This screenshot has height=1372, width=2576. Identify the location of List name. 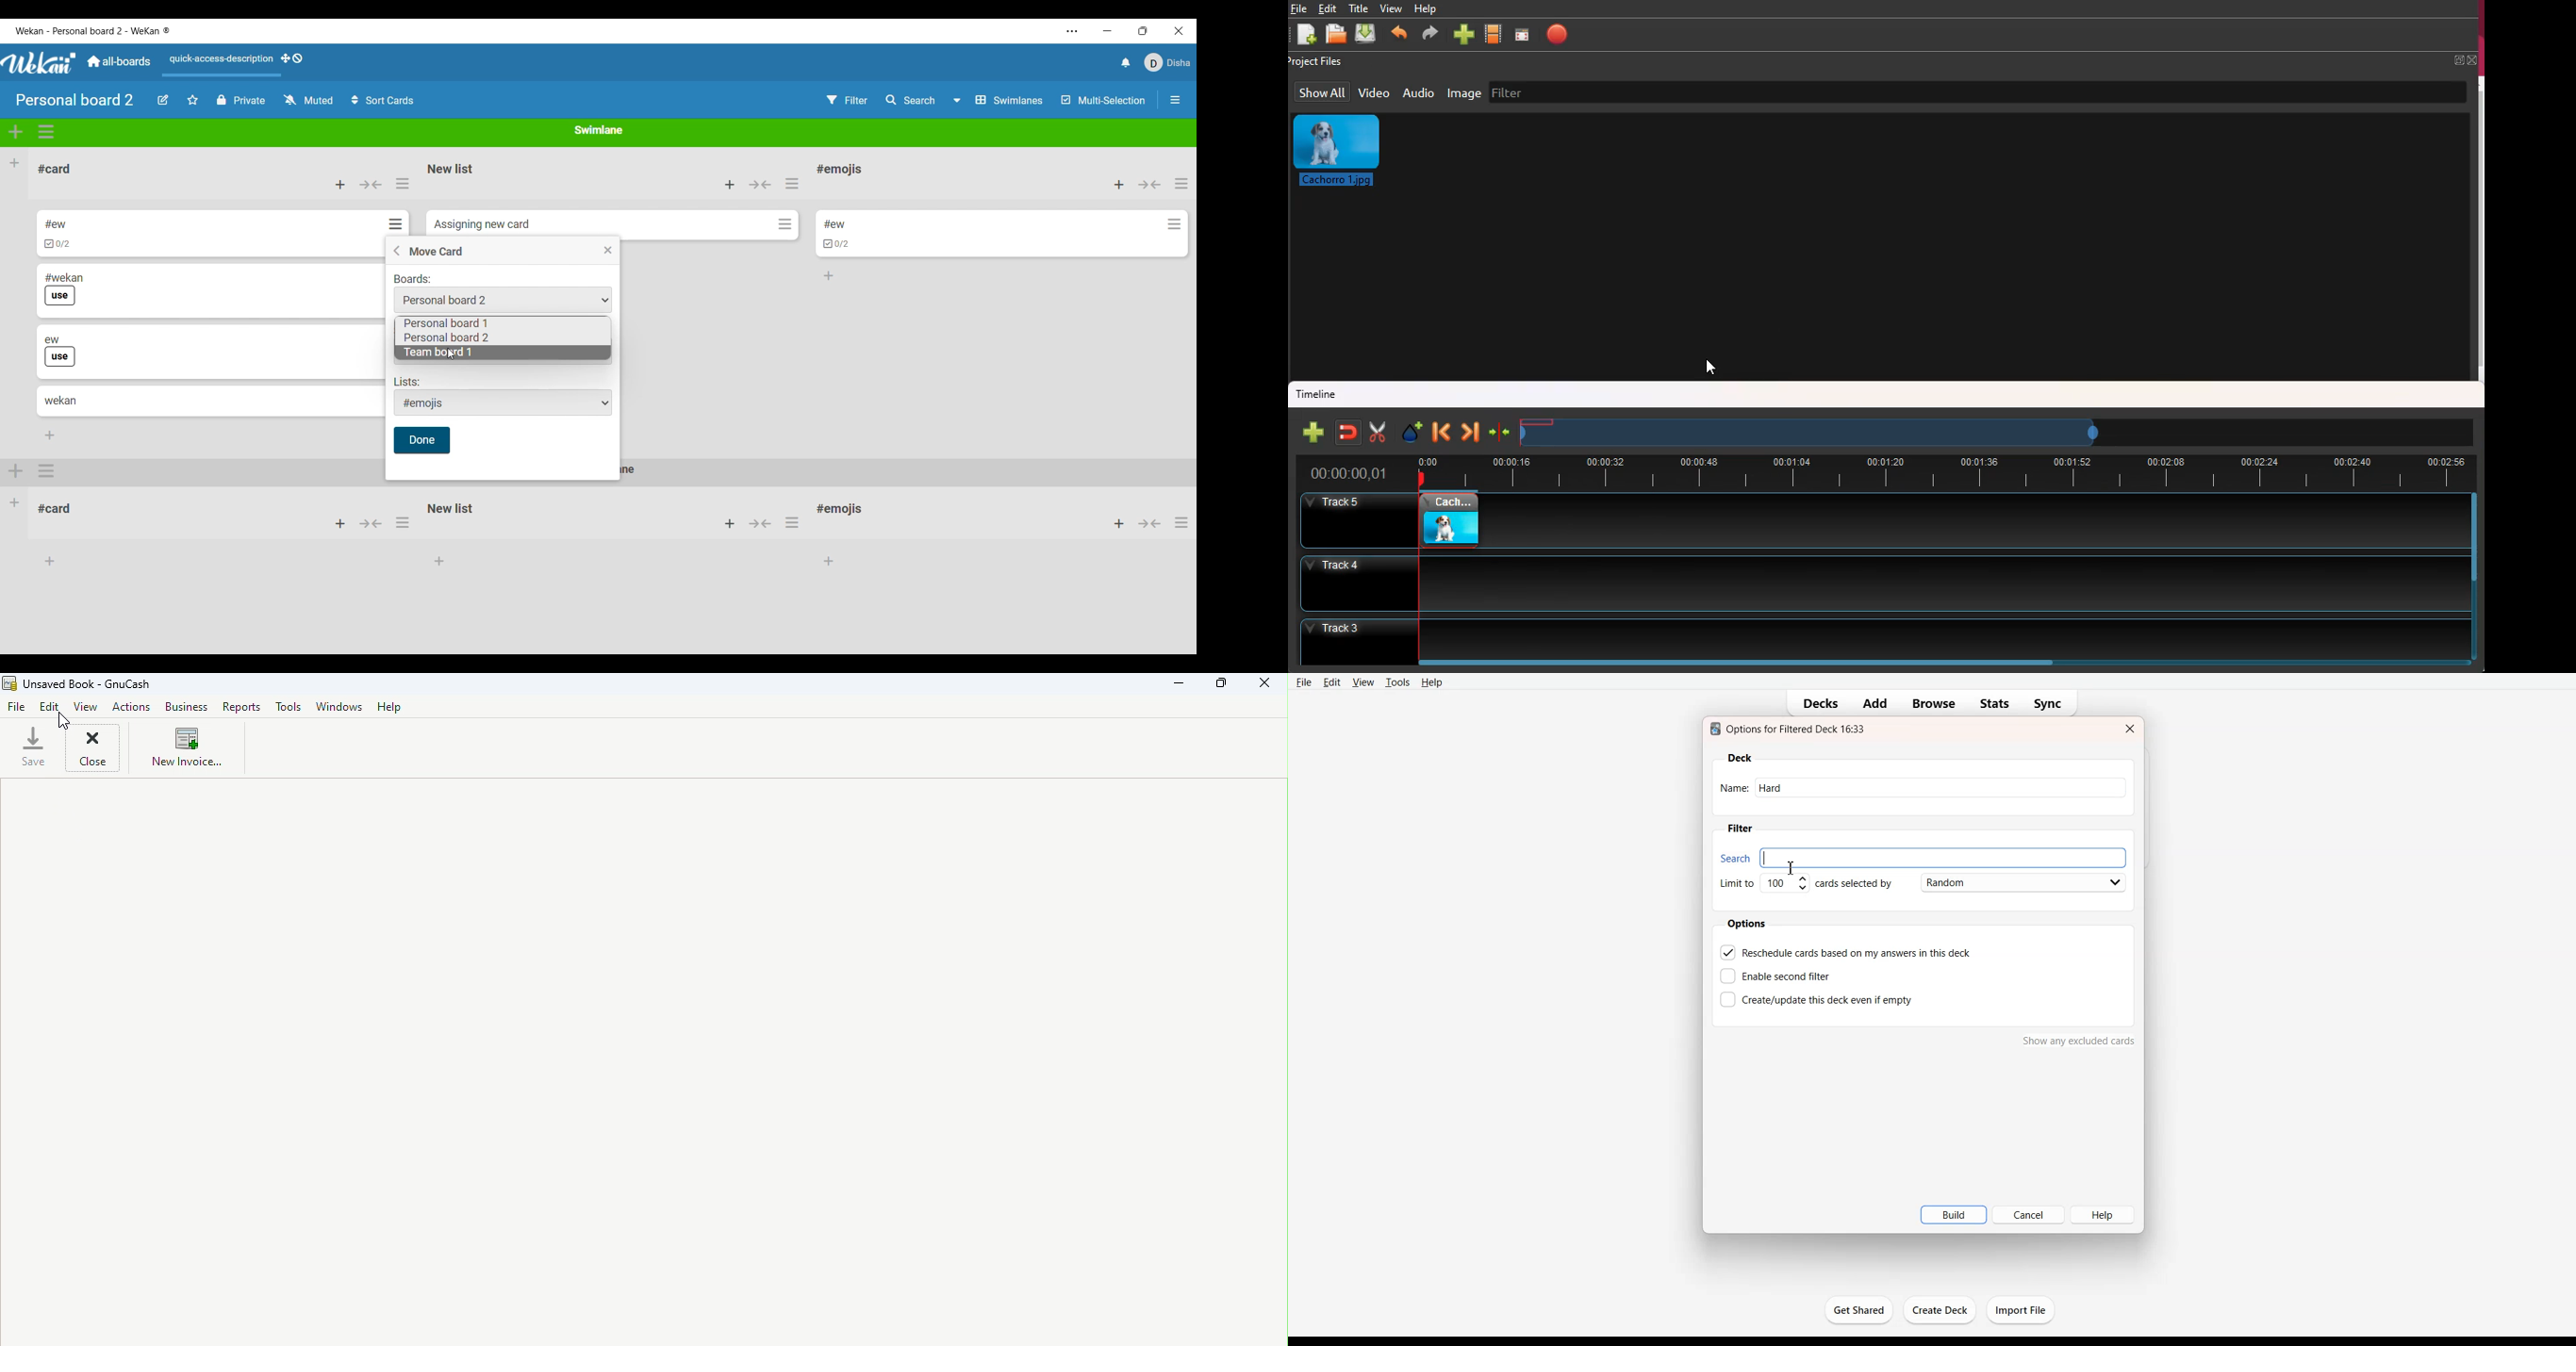
(840, 170).